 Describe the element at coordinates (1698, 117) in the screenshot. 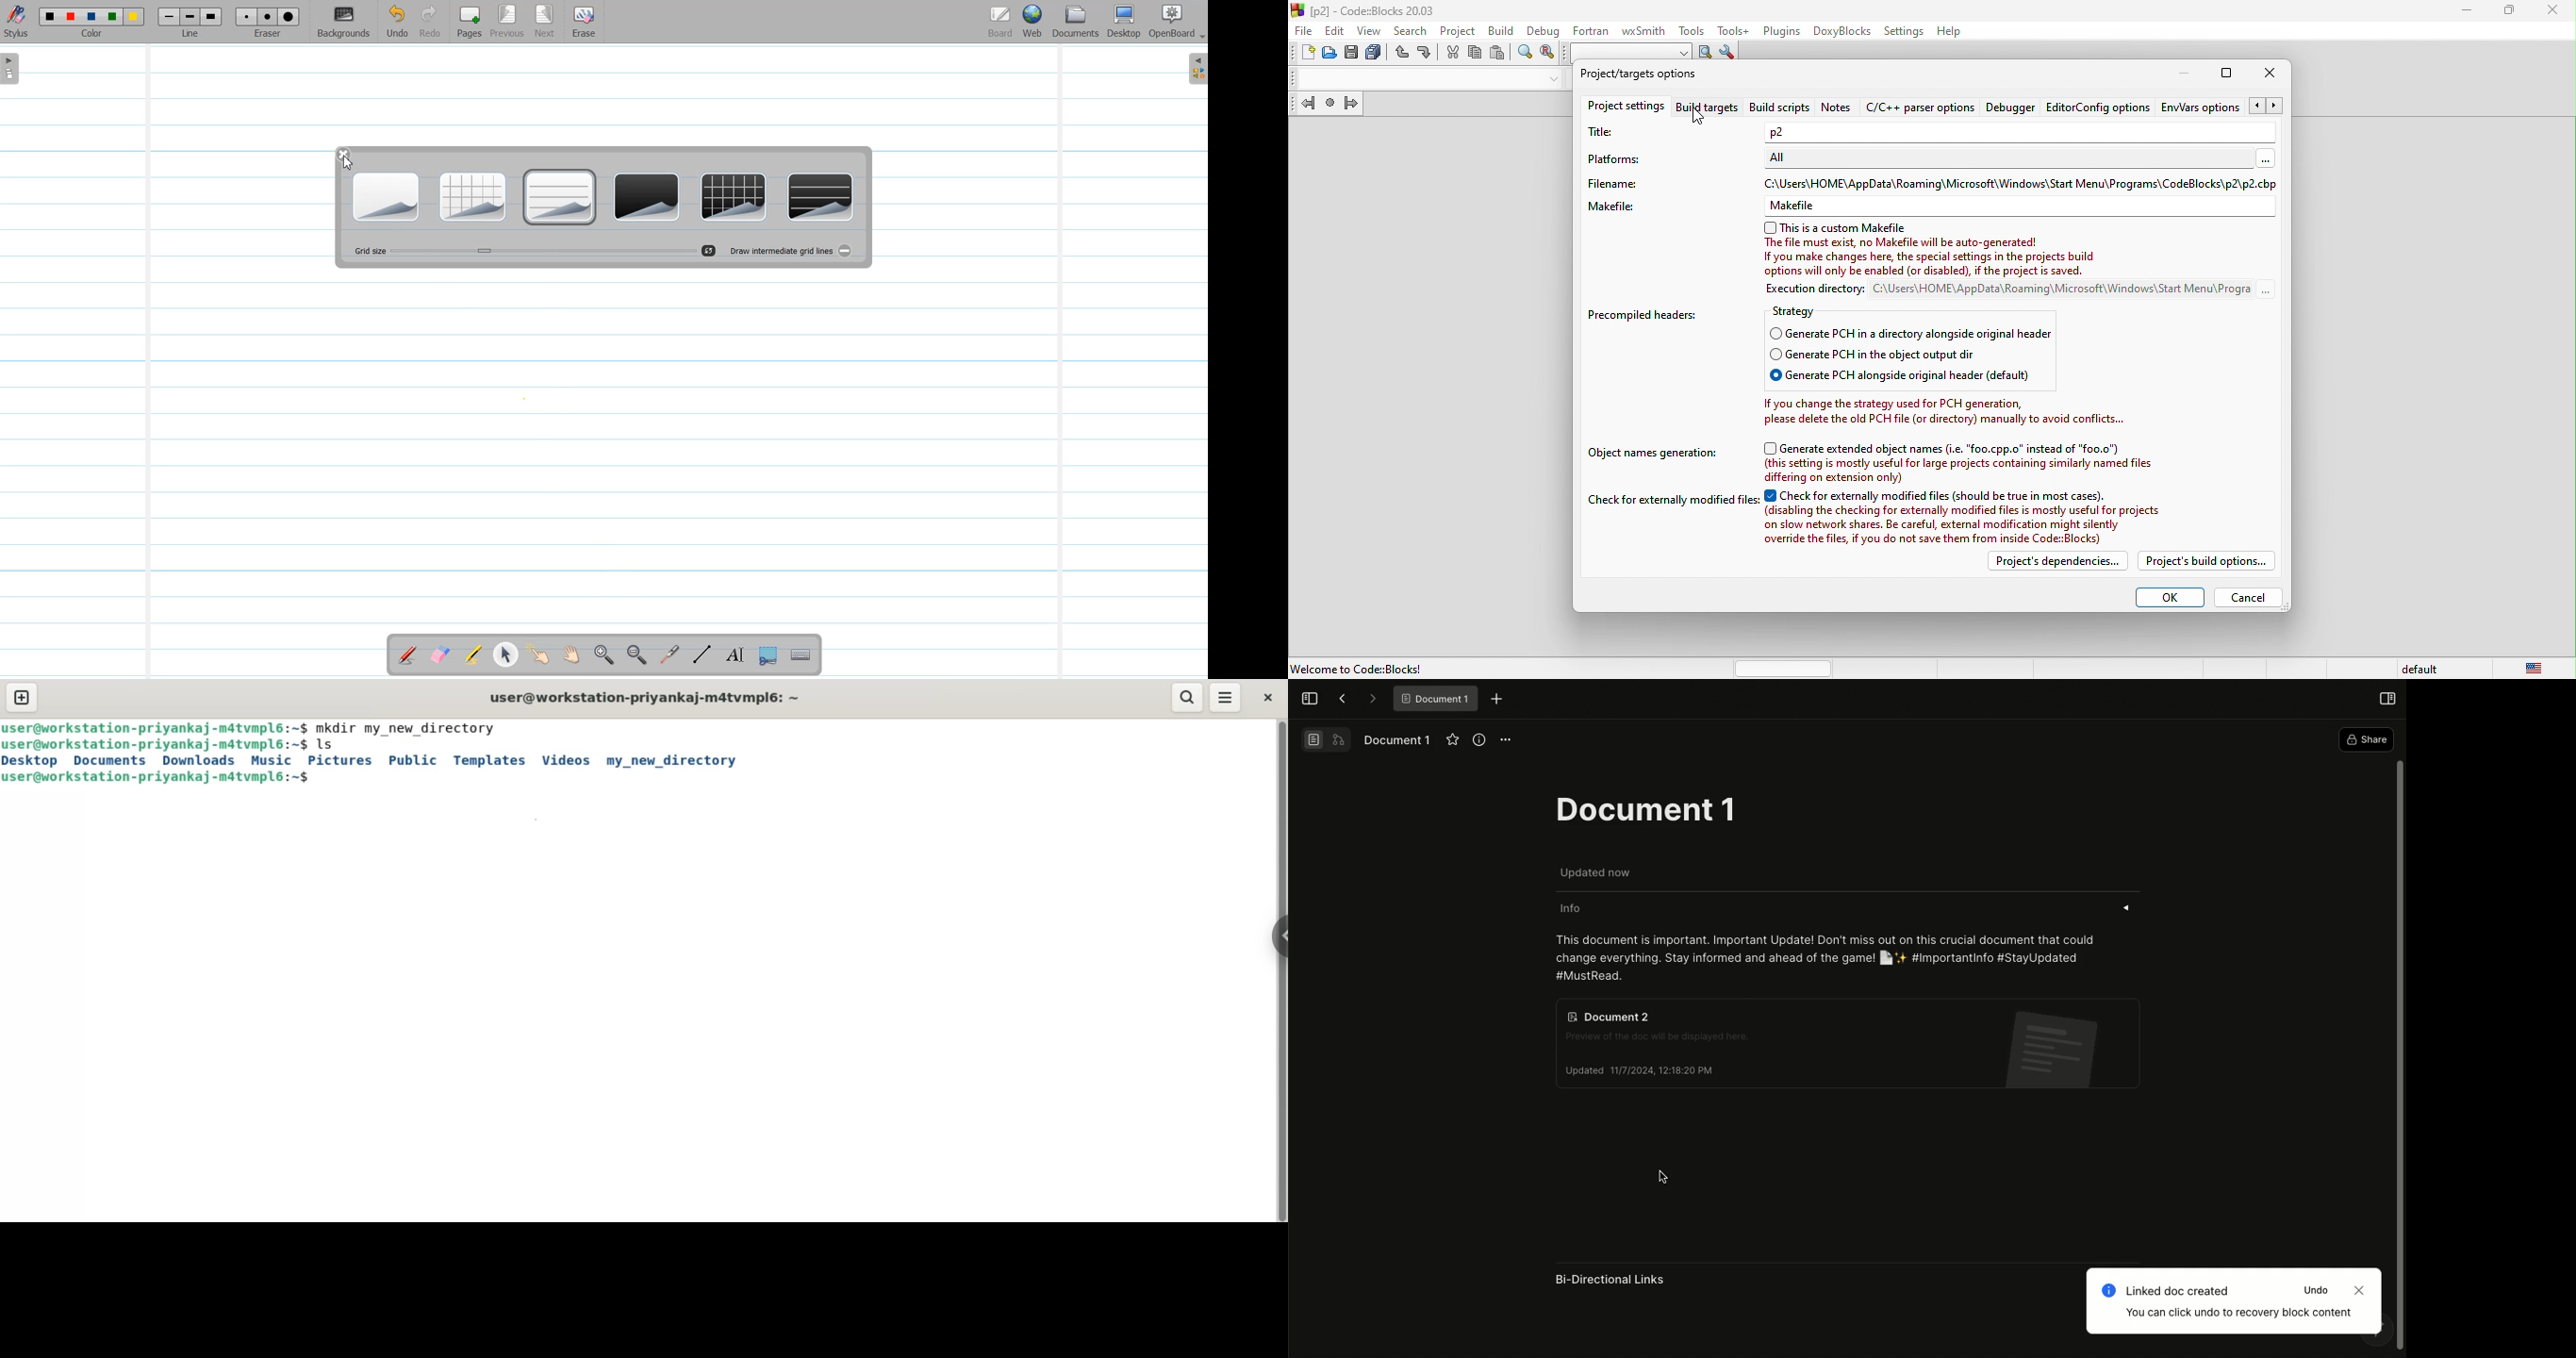

I see `cursor movement` at that location.